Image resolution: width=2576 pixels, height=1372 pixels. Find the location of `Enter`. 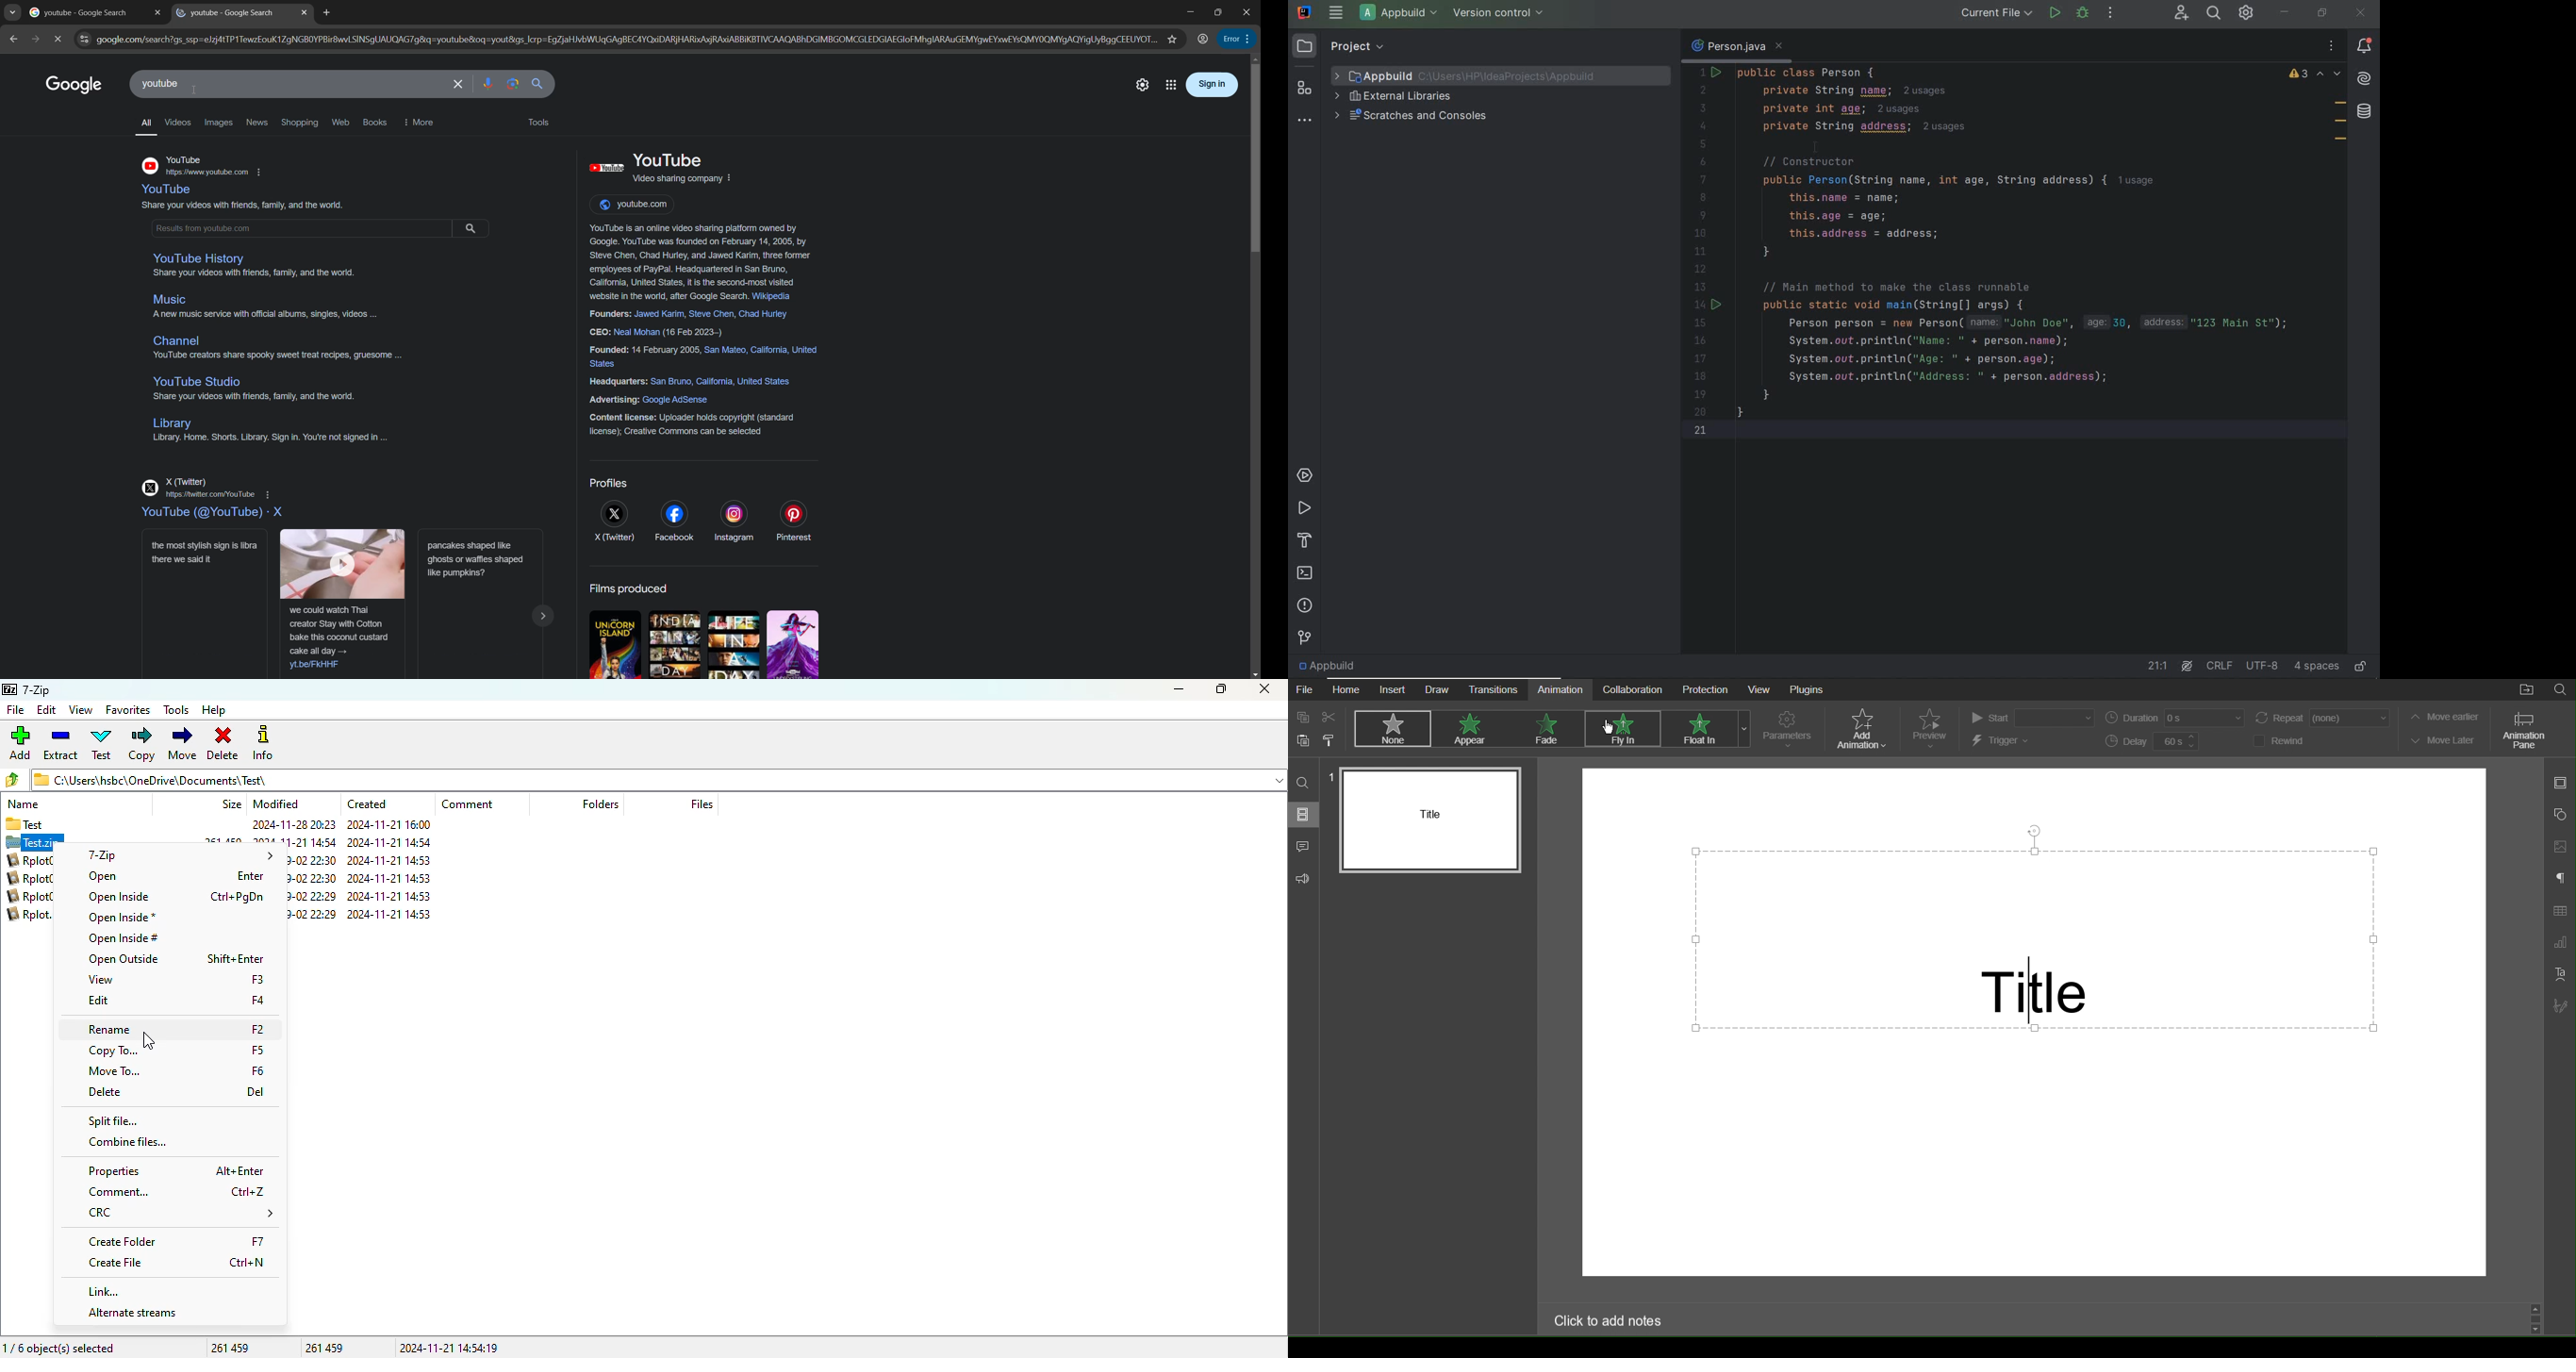

Enter is located at coordinates (251, 876).